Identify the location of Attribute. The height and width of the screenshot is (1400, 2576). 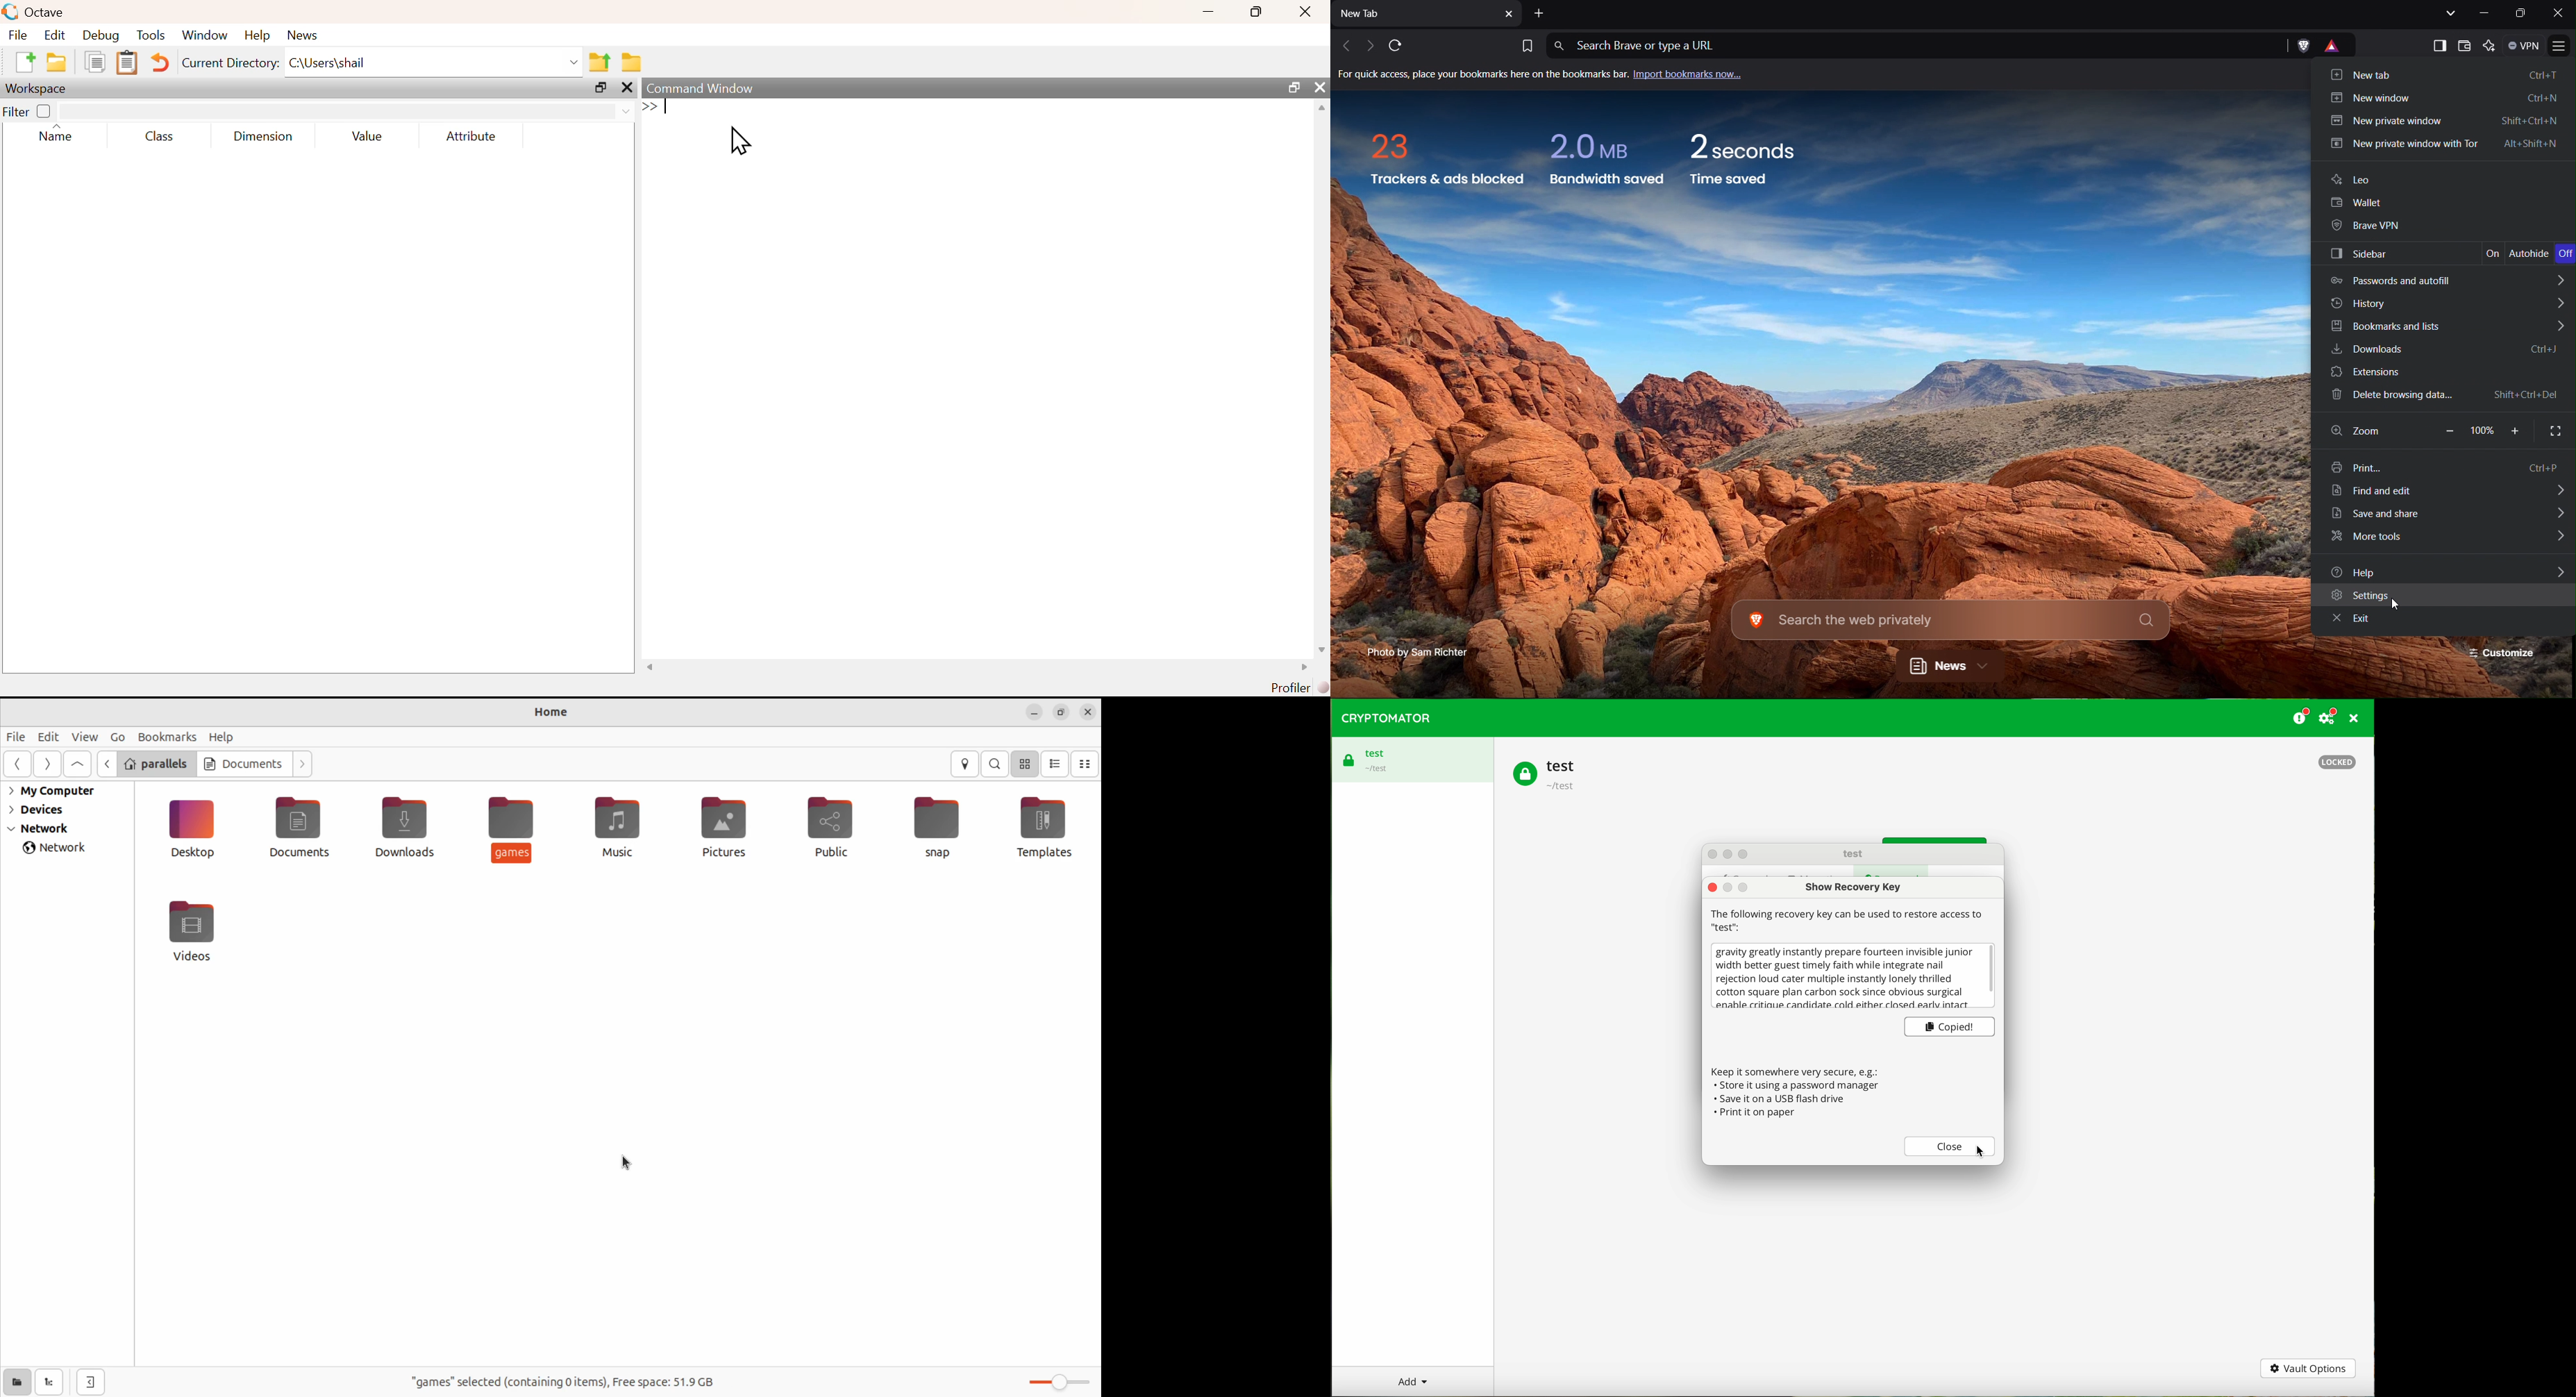
(473, 137).